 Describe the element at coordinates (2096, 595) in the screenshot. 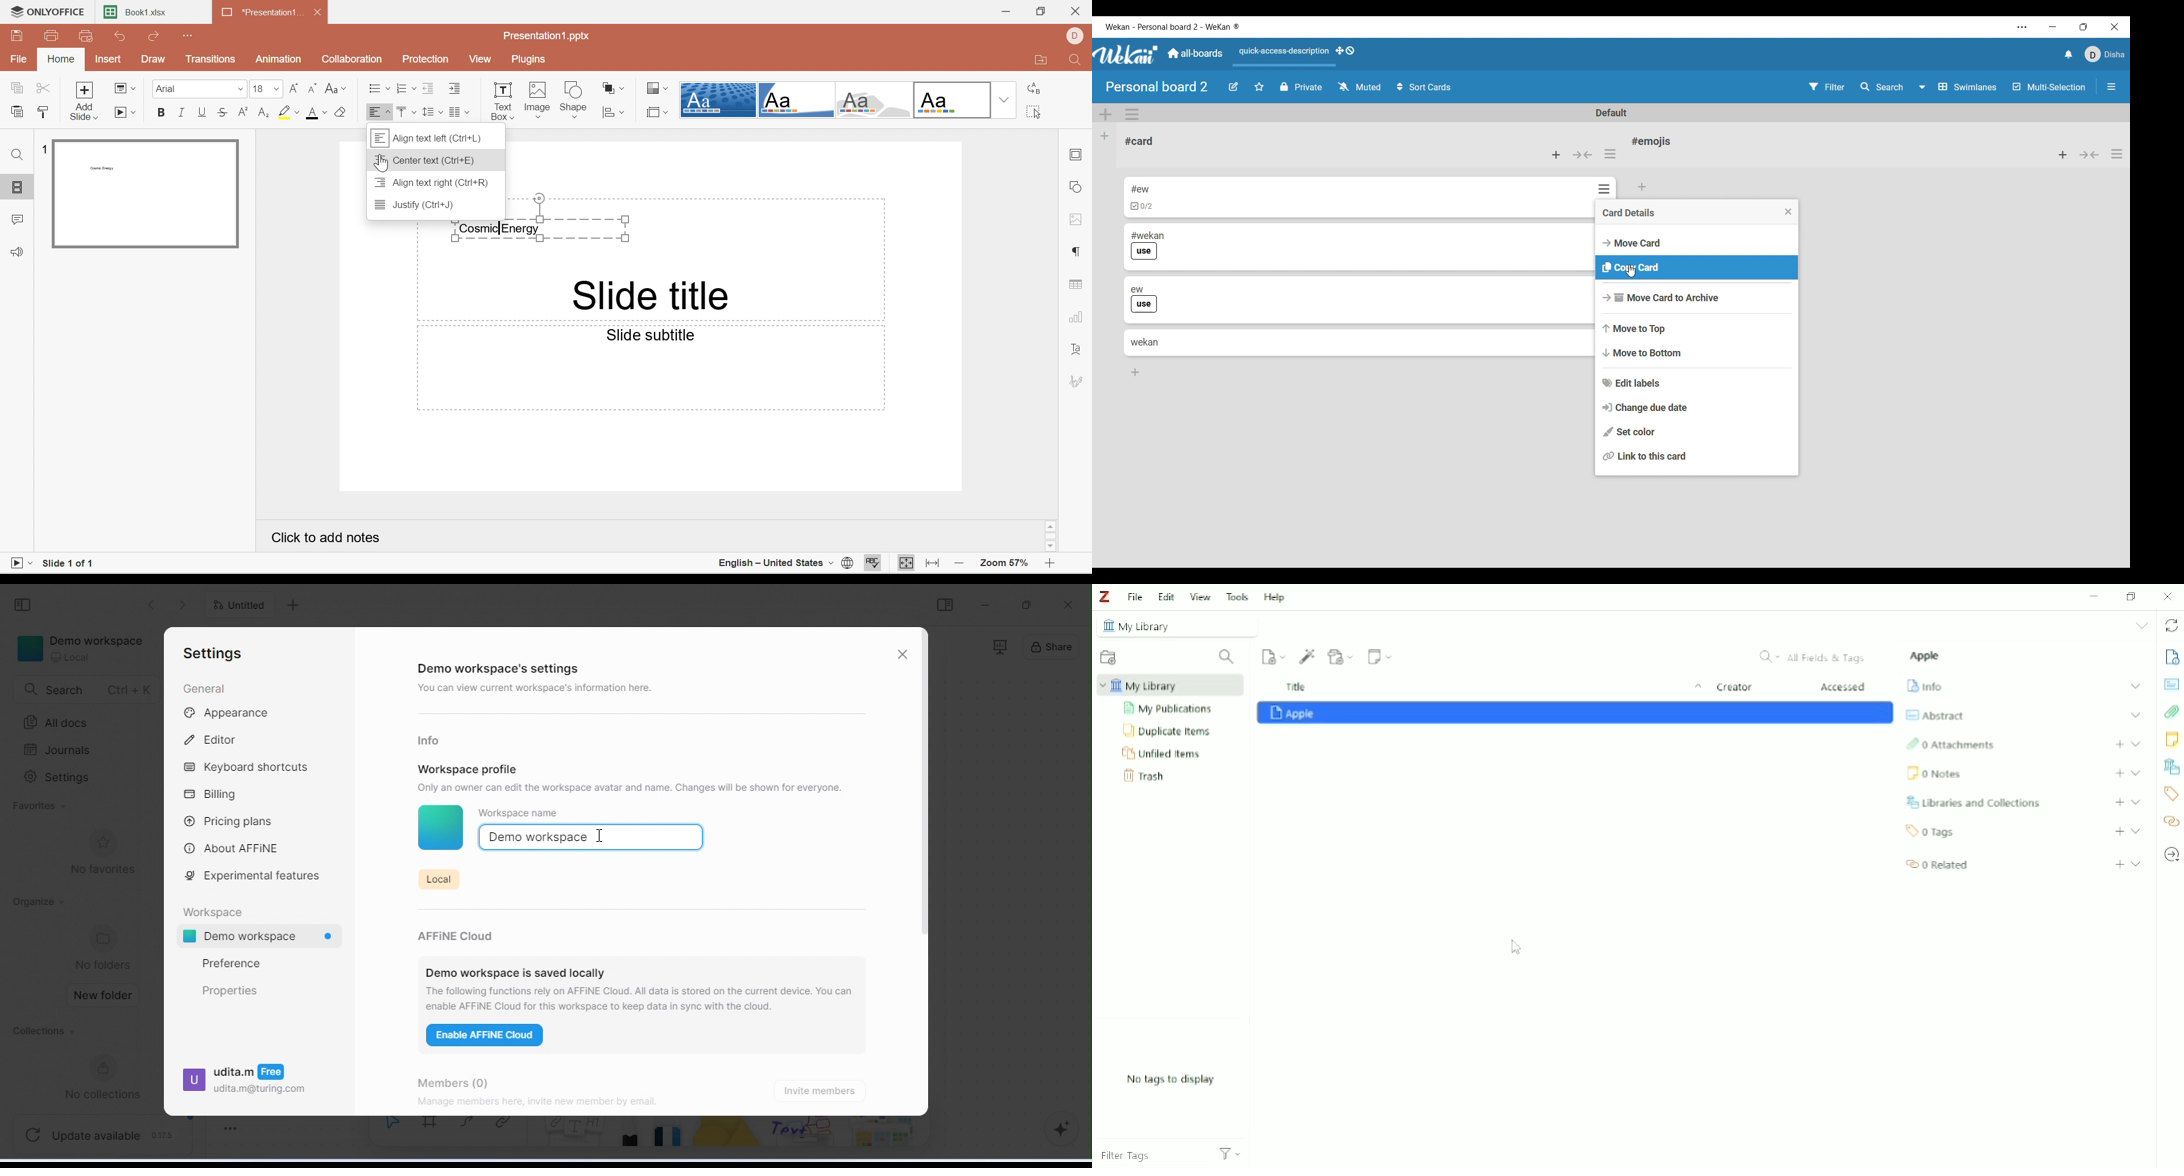

I see `Minimize` at that location.